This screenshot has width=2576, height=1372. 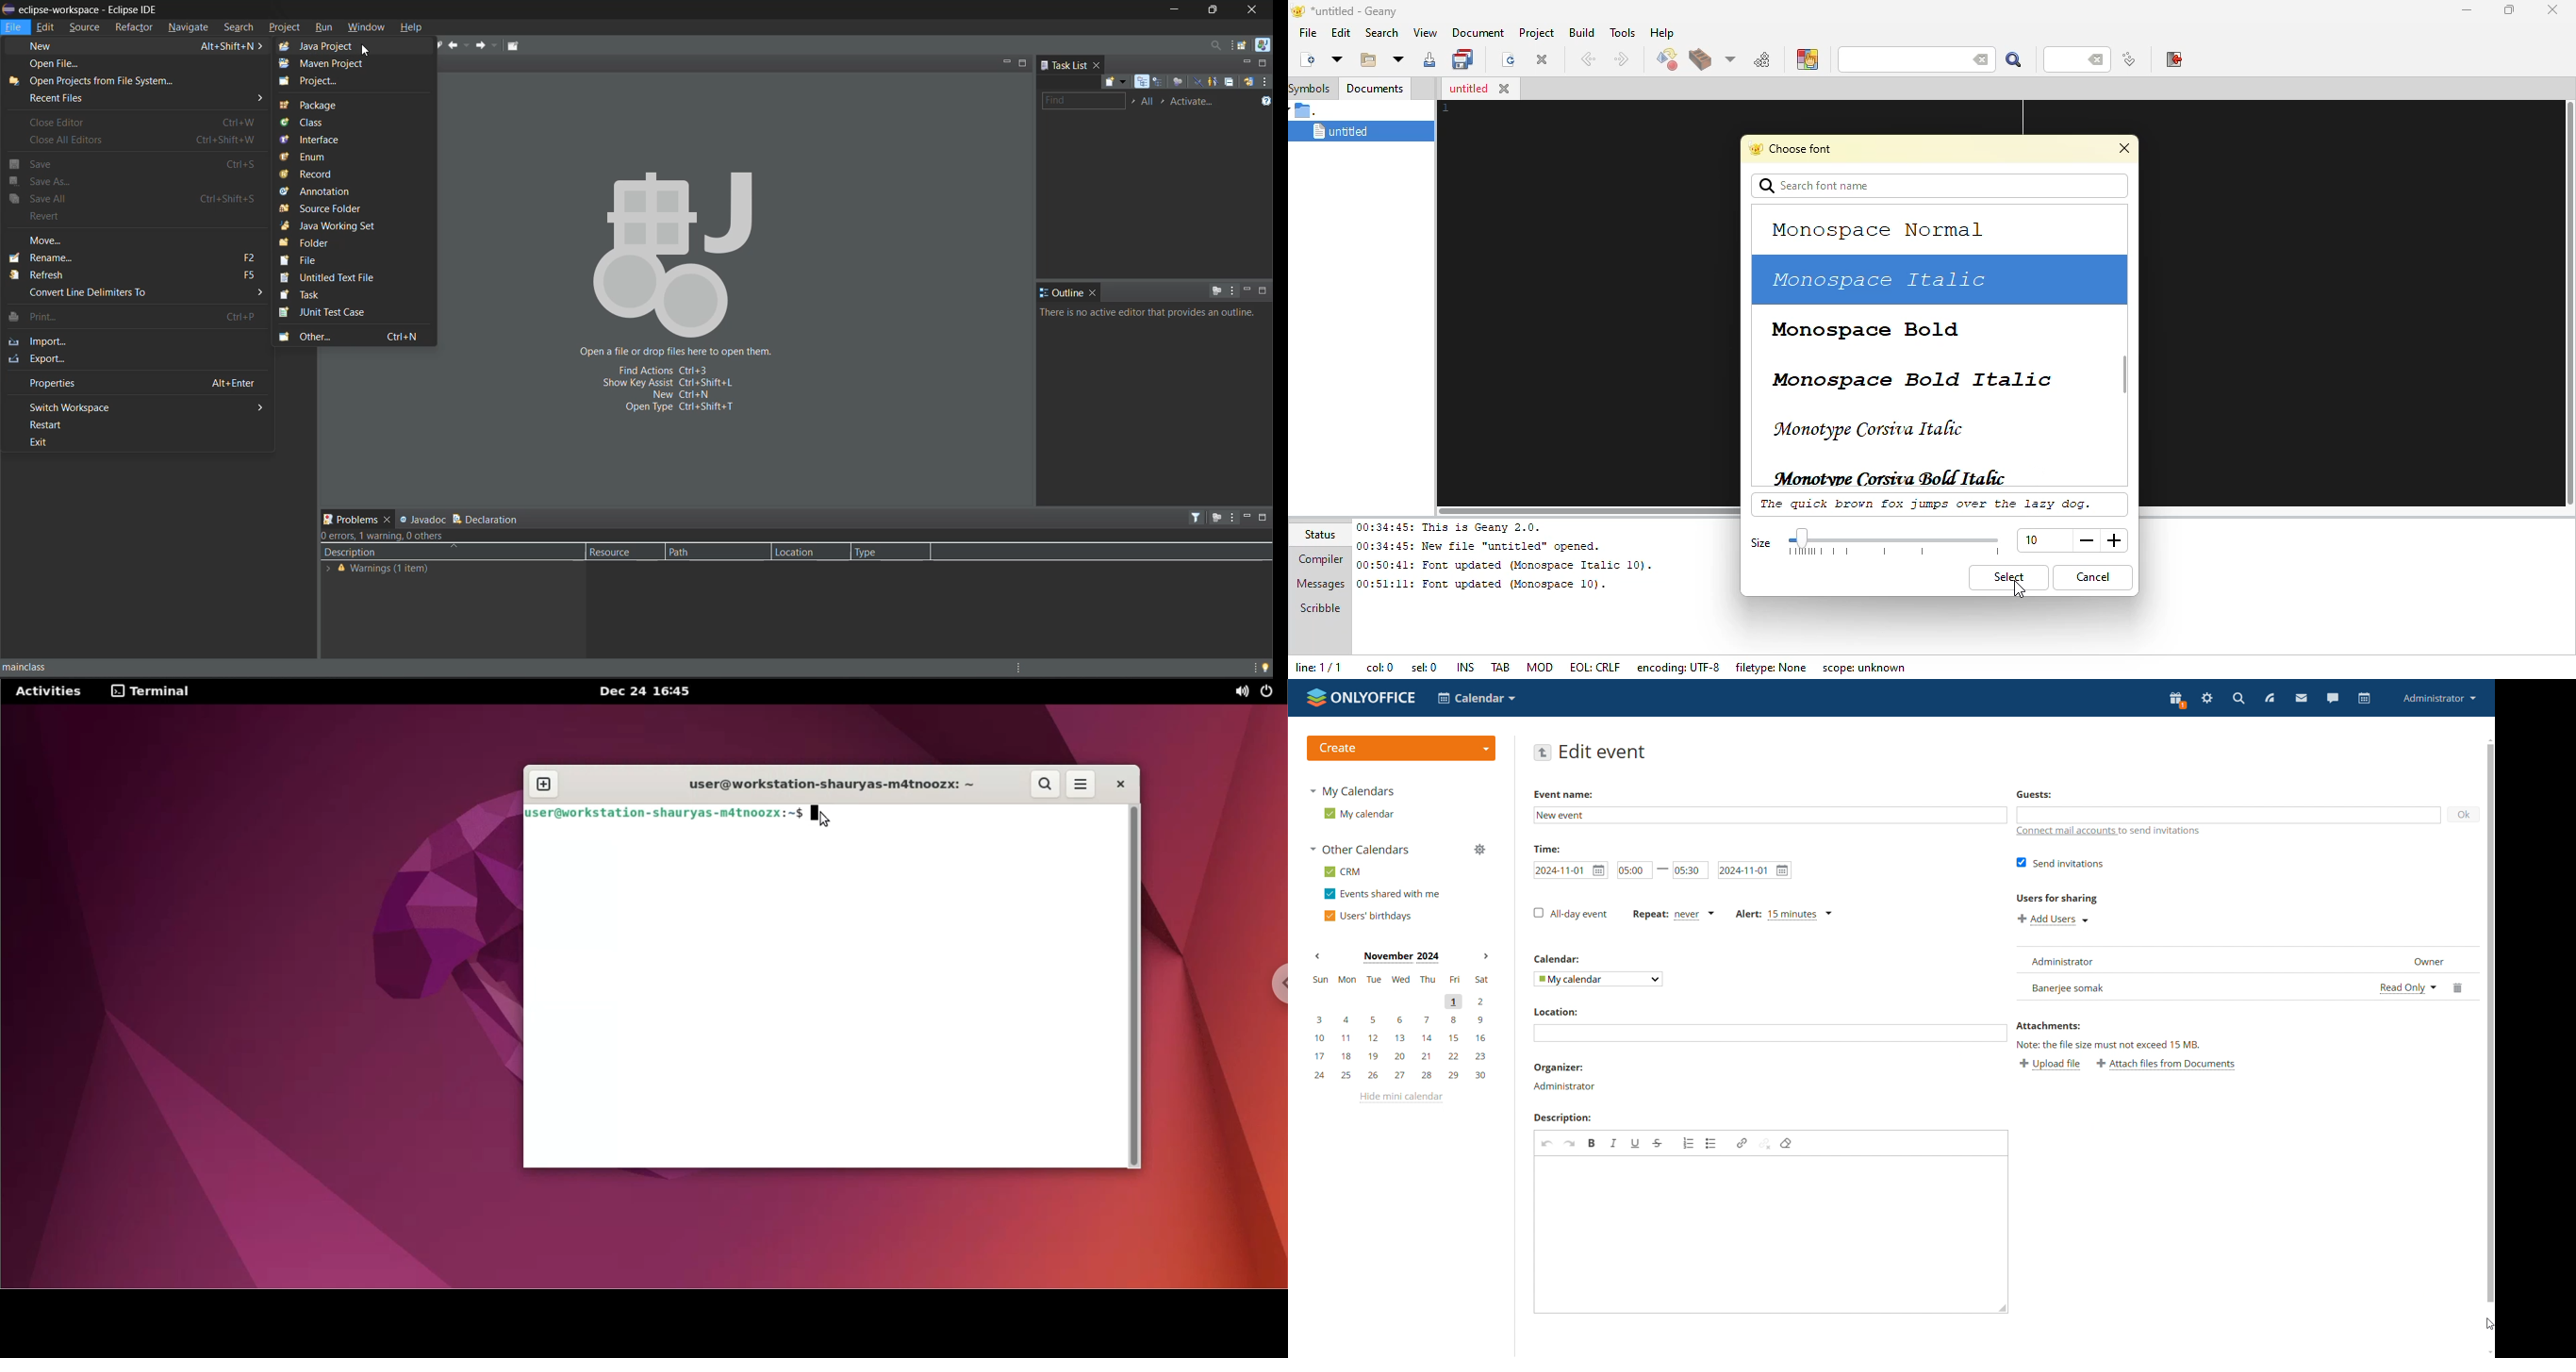 I want to click on new task, so click(x=1113, y=82).